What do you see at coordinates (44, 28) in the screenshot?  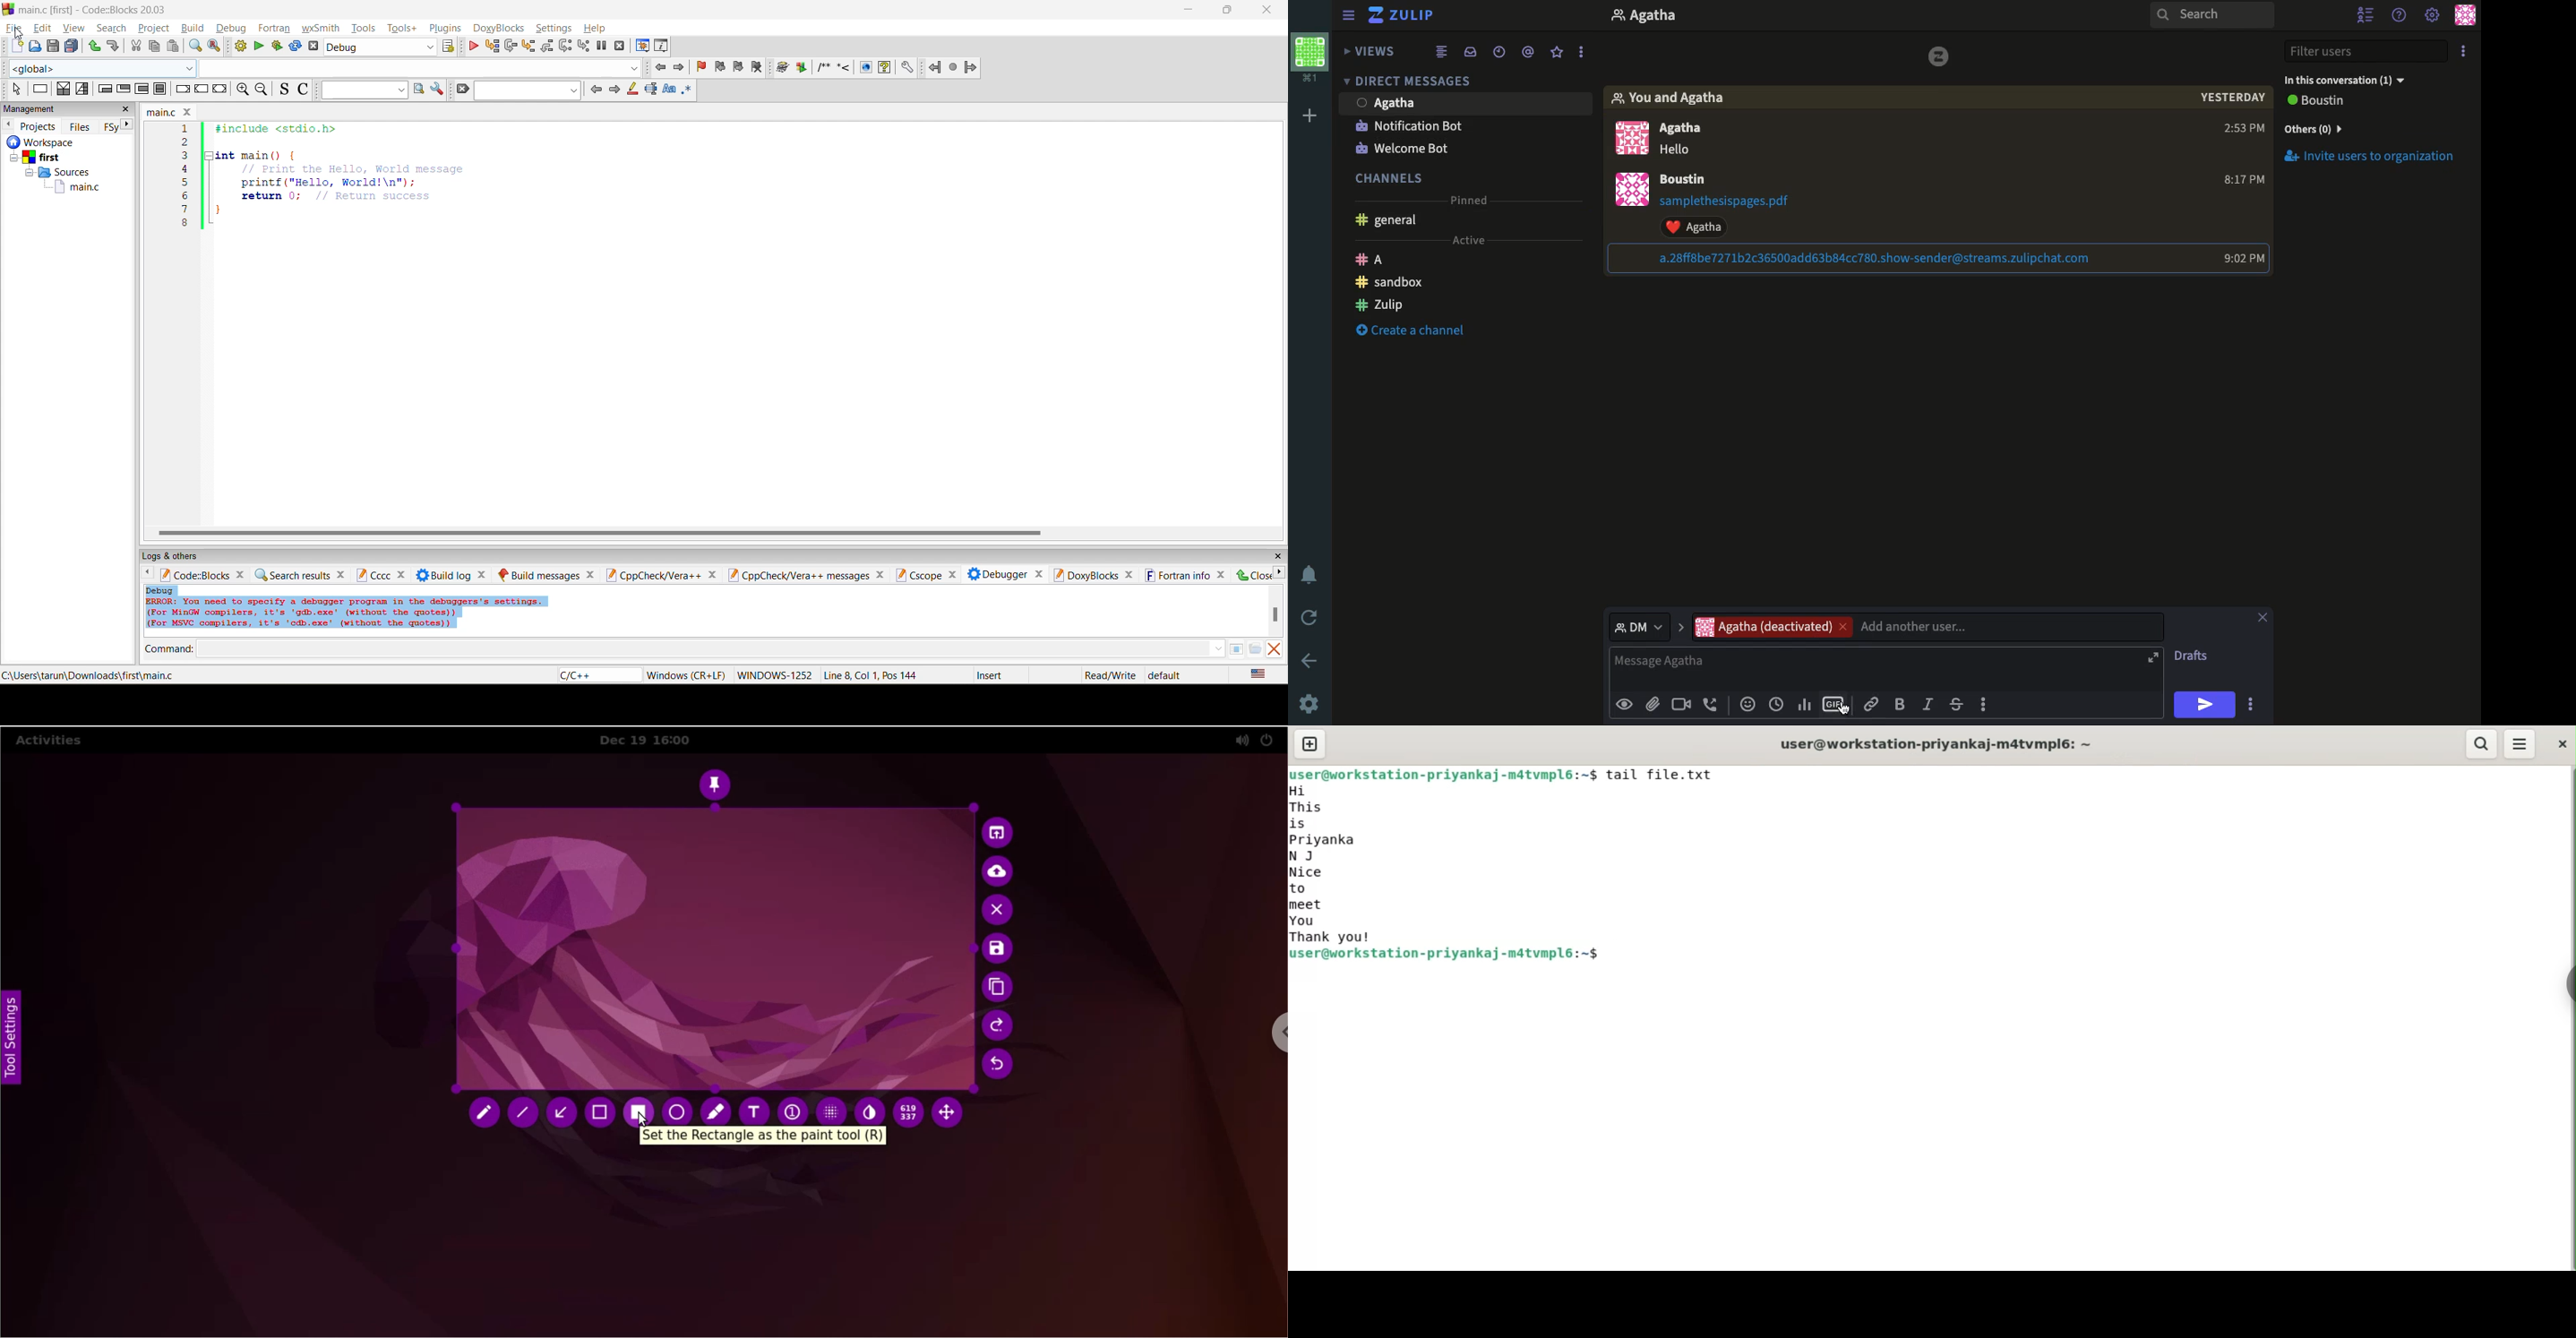 I see `edit` at bounding box center [44, 28].